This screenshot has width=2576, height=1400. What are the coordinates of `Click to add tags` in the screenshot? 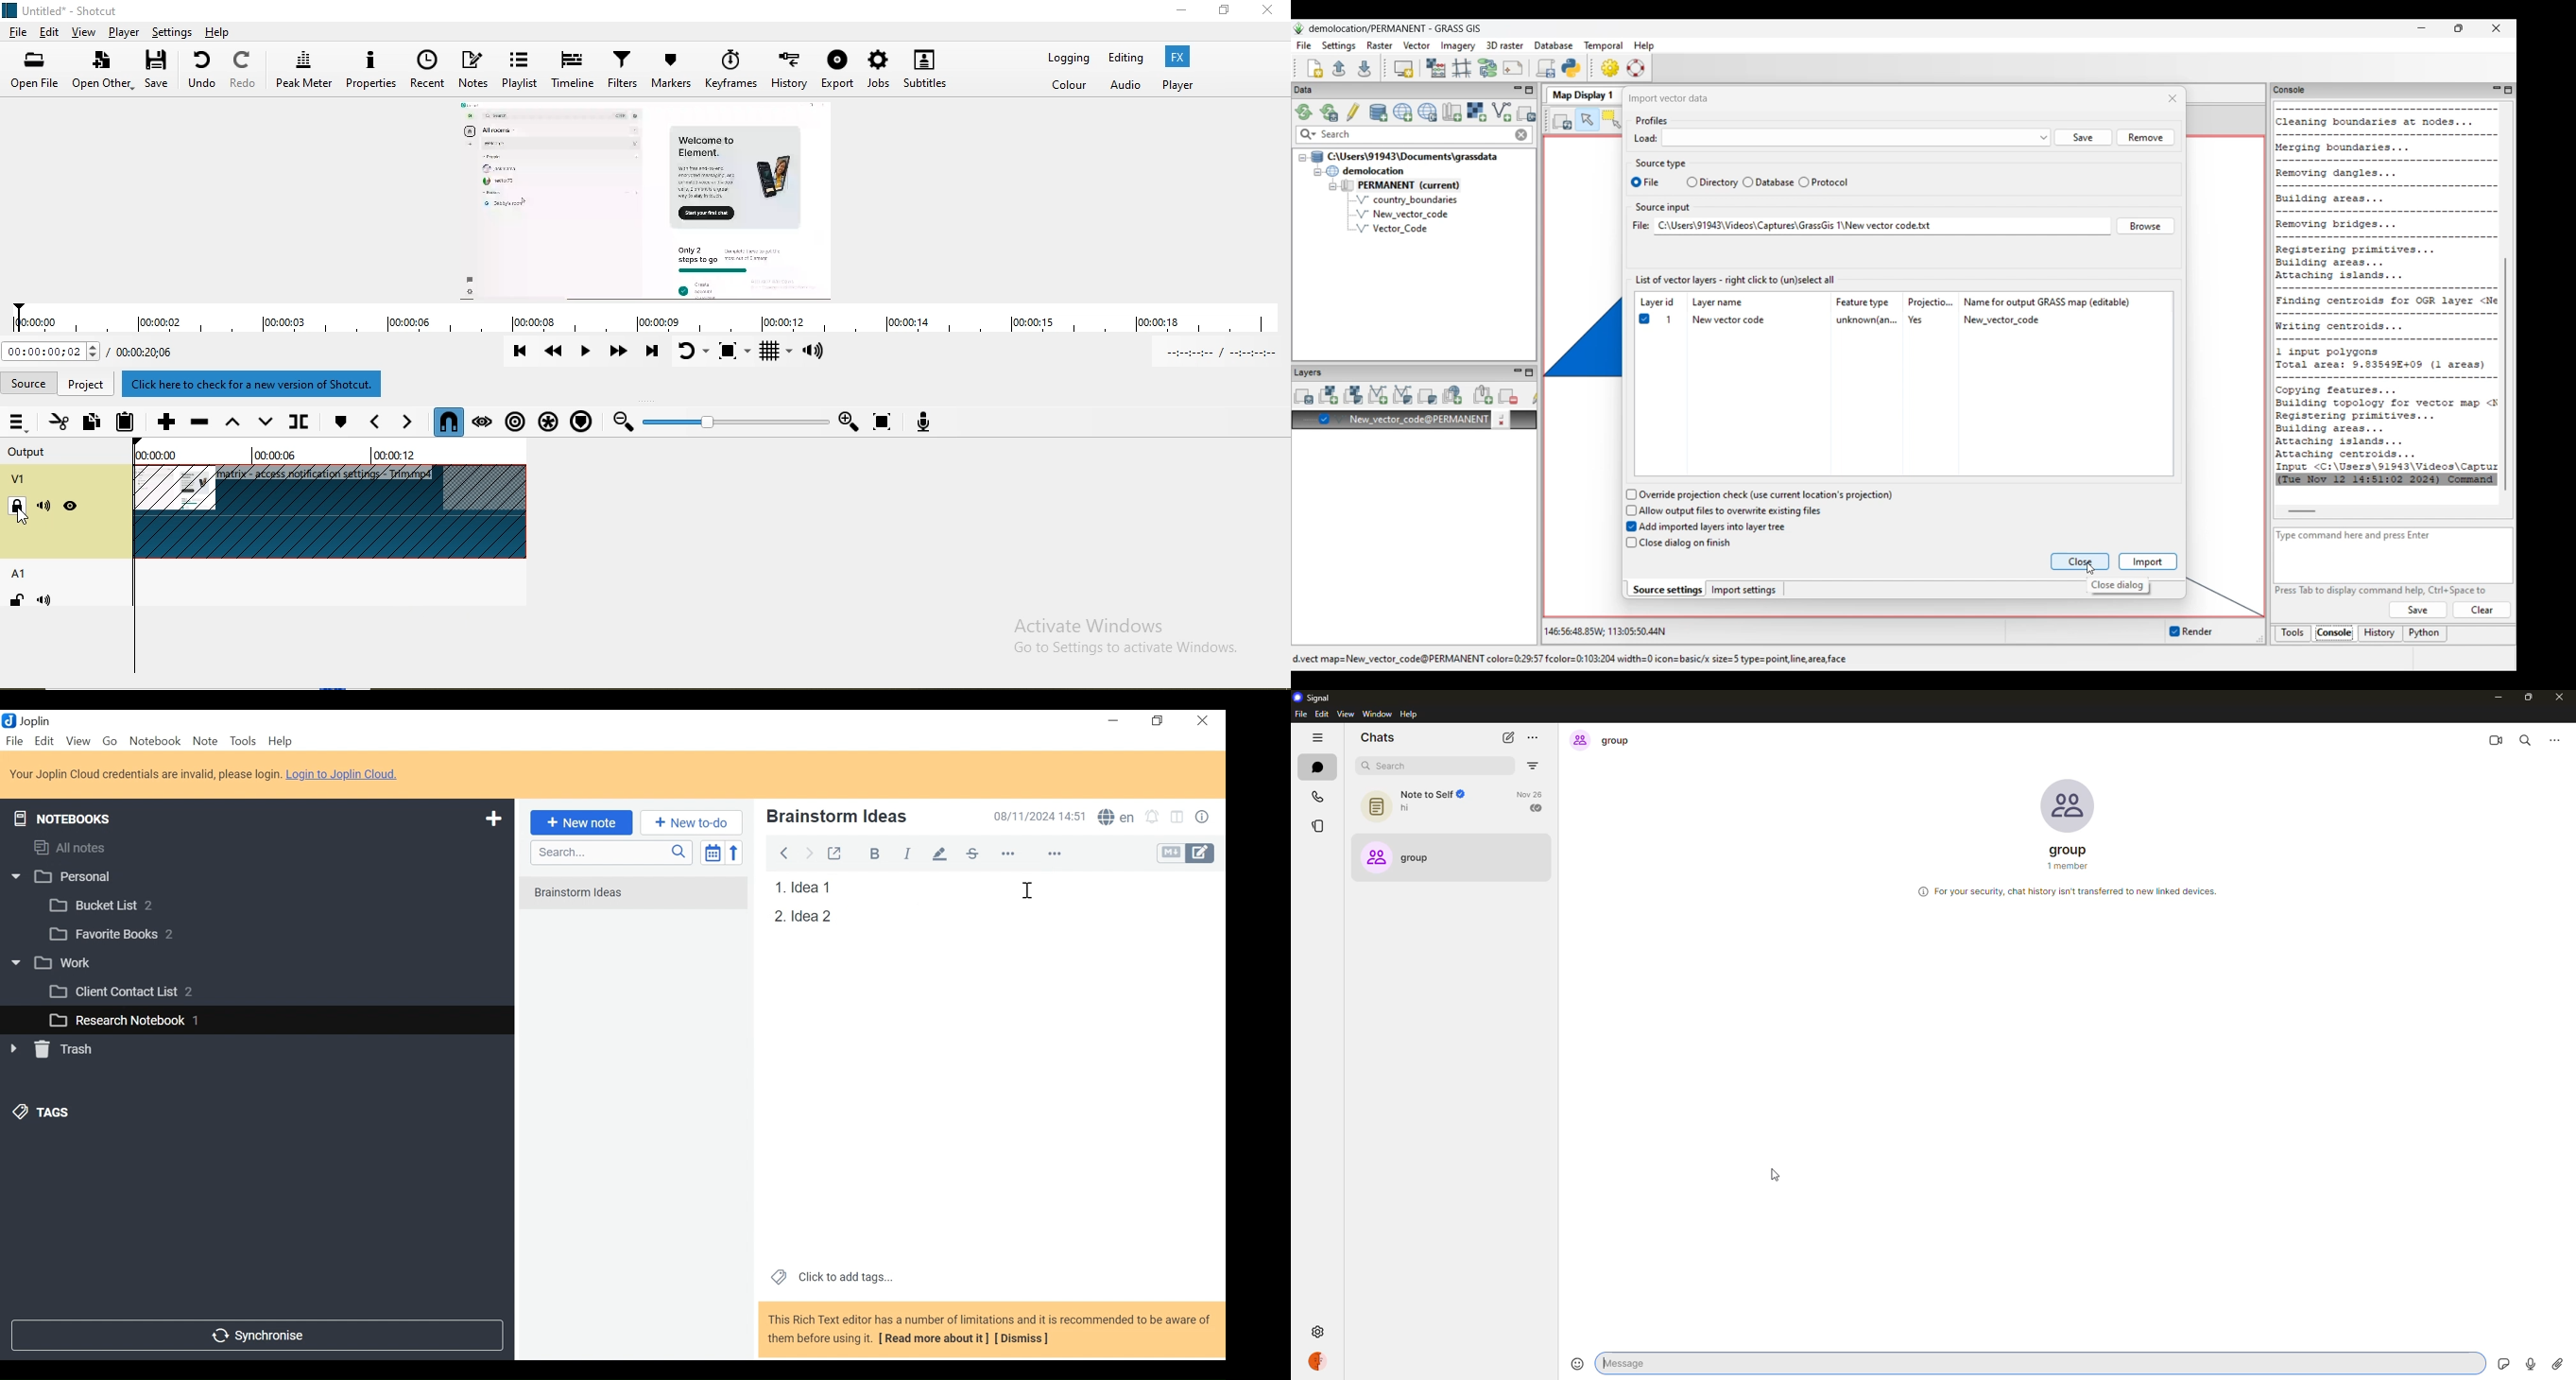 It's located at (830, 1276).